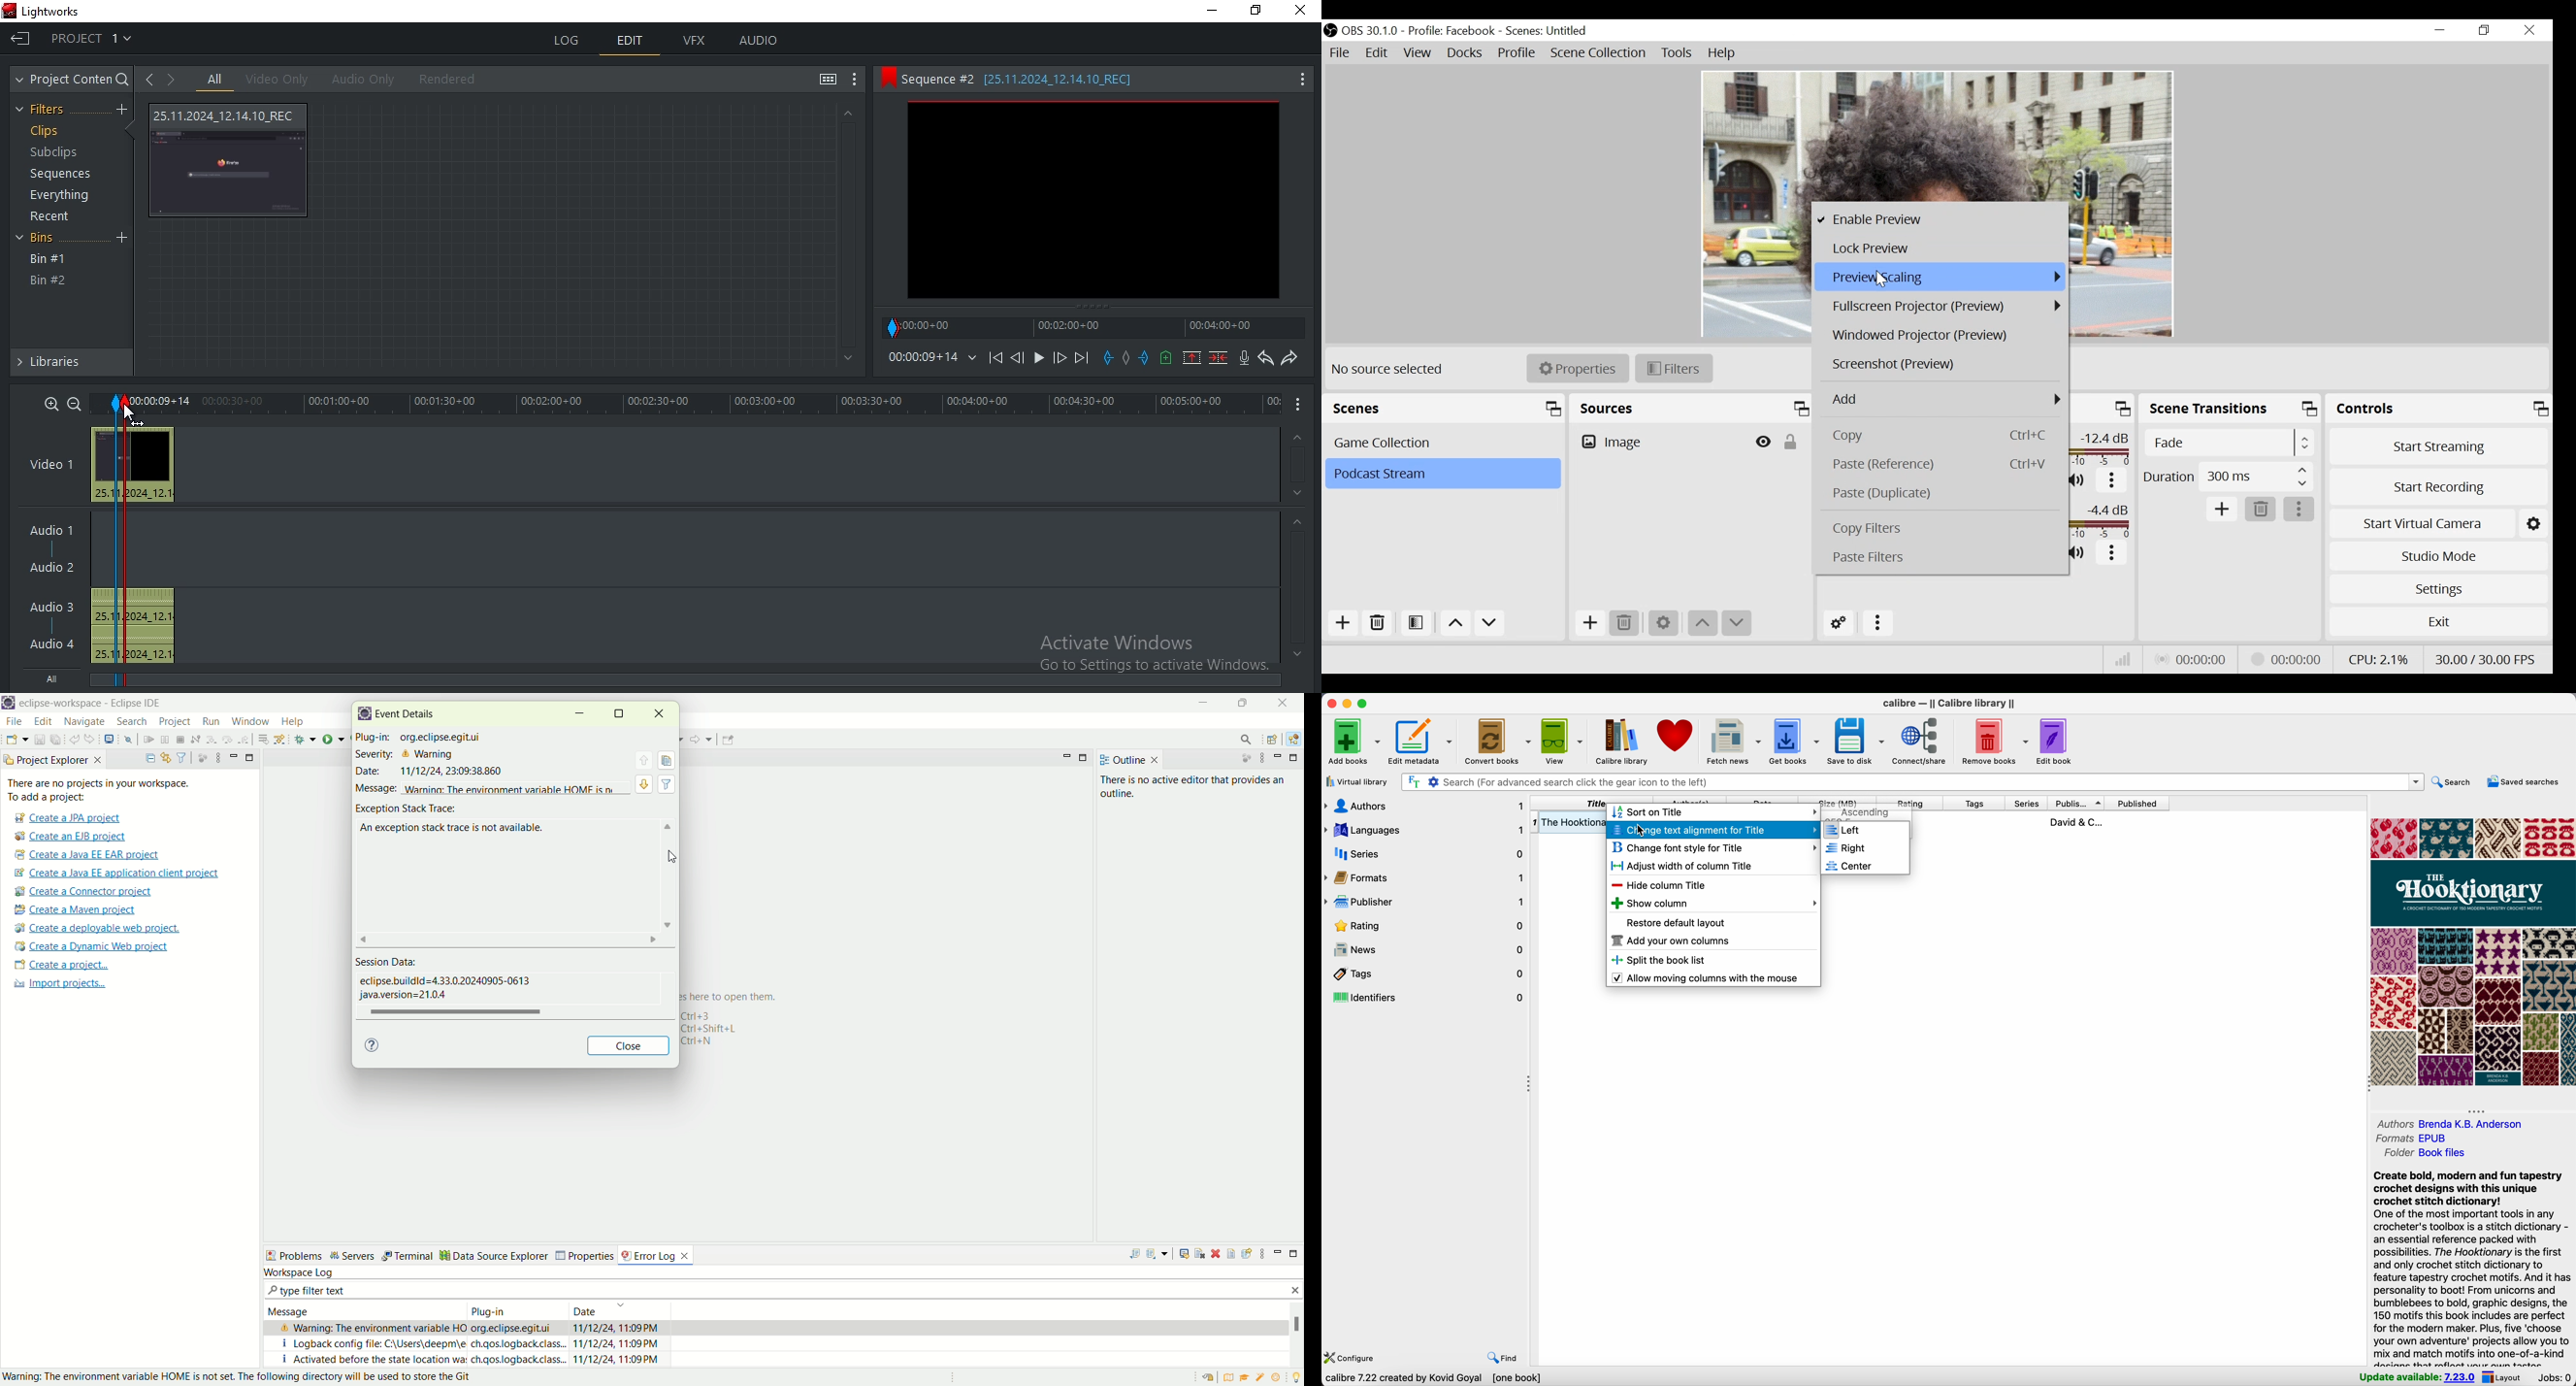  I want to click on Move up, so click(1704, 623).